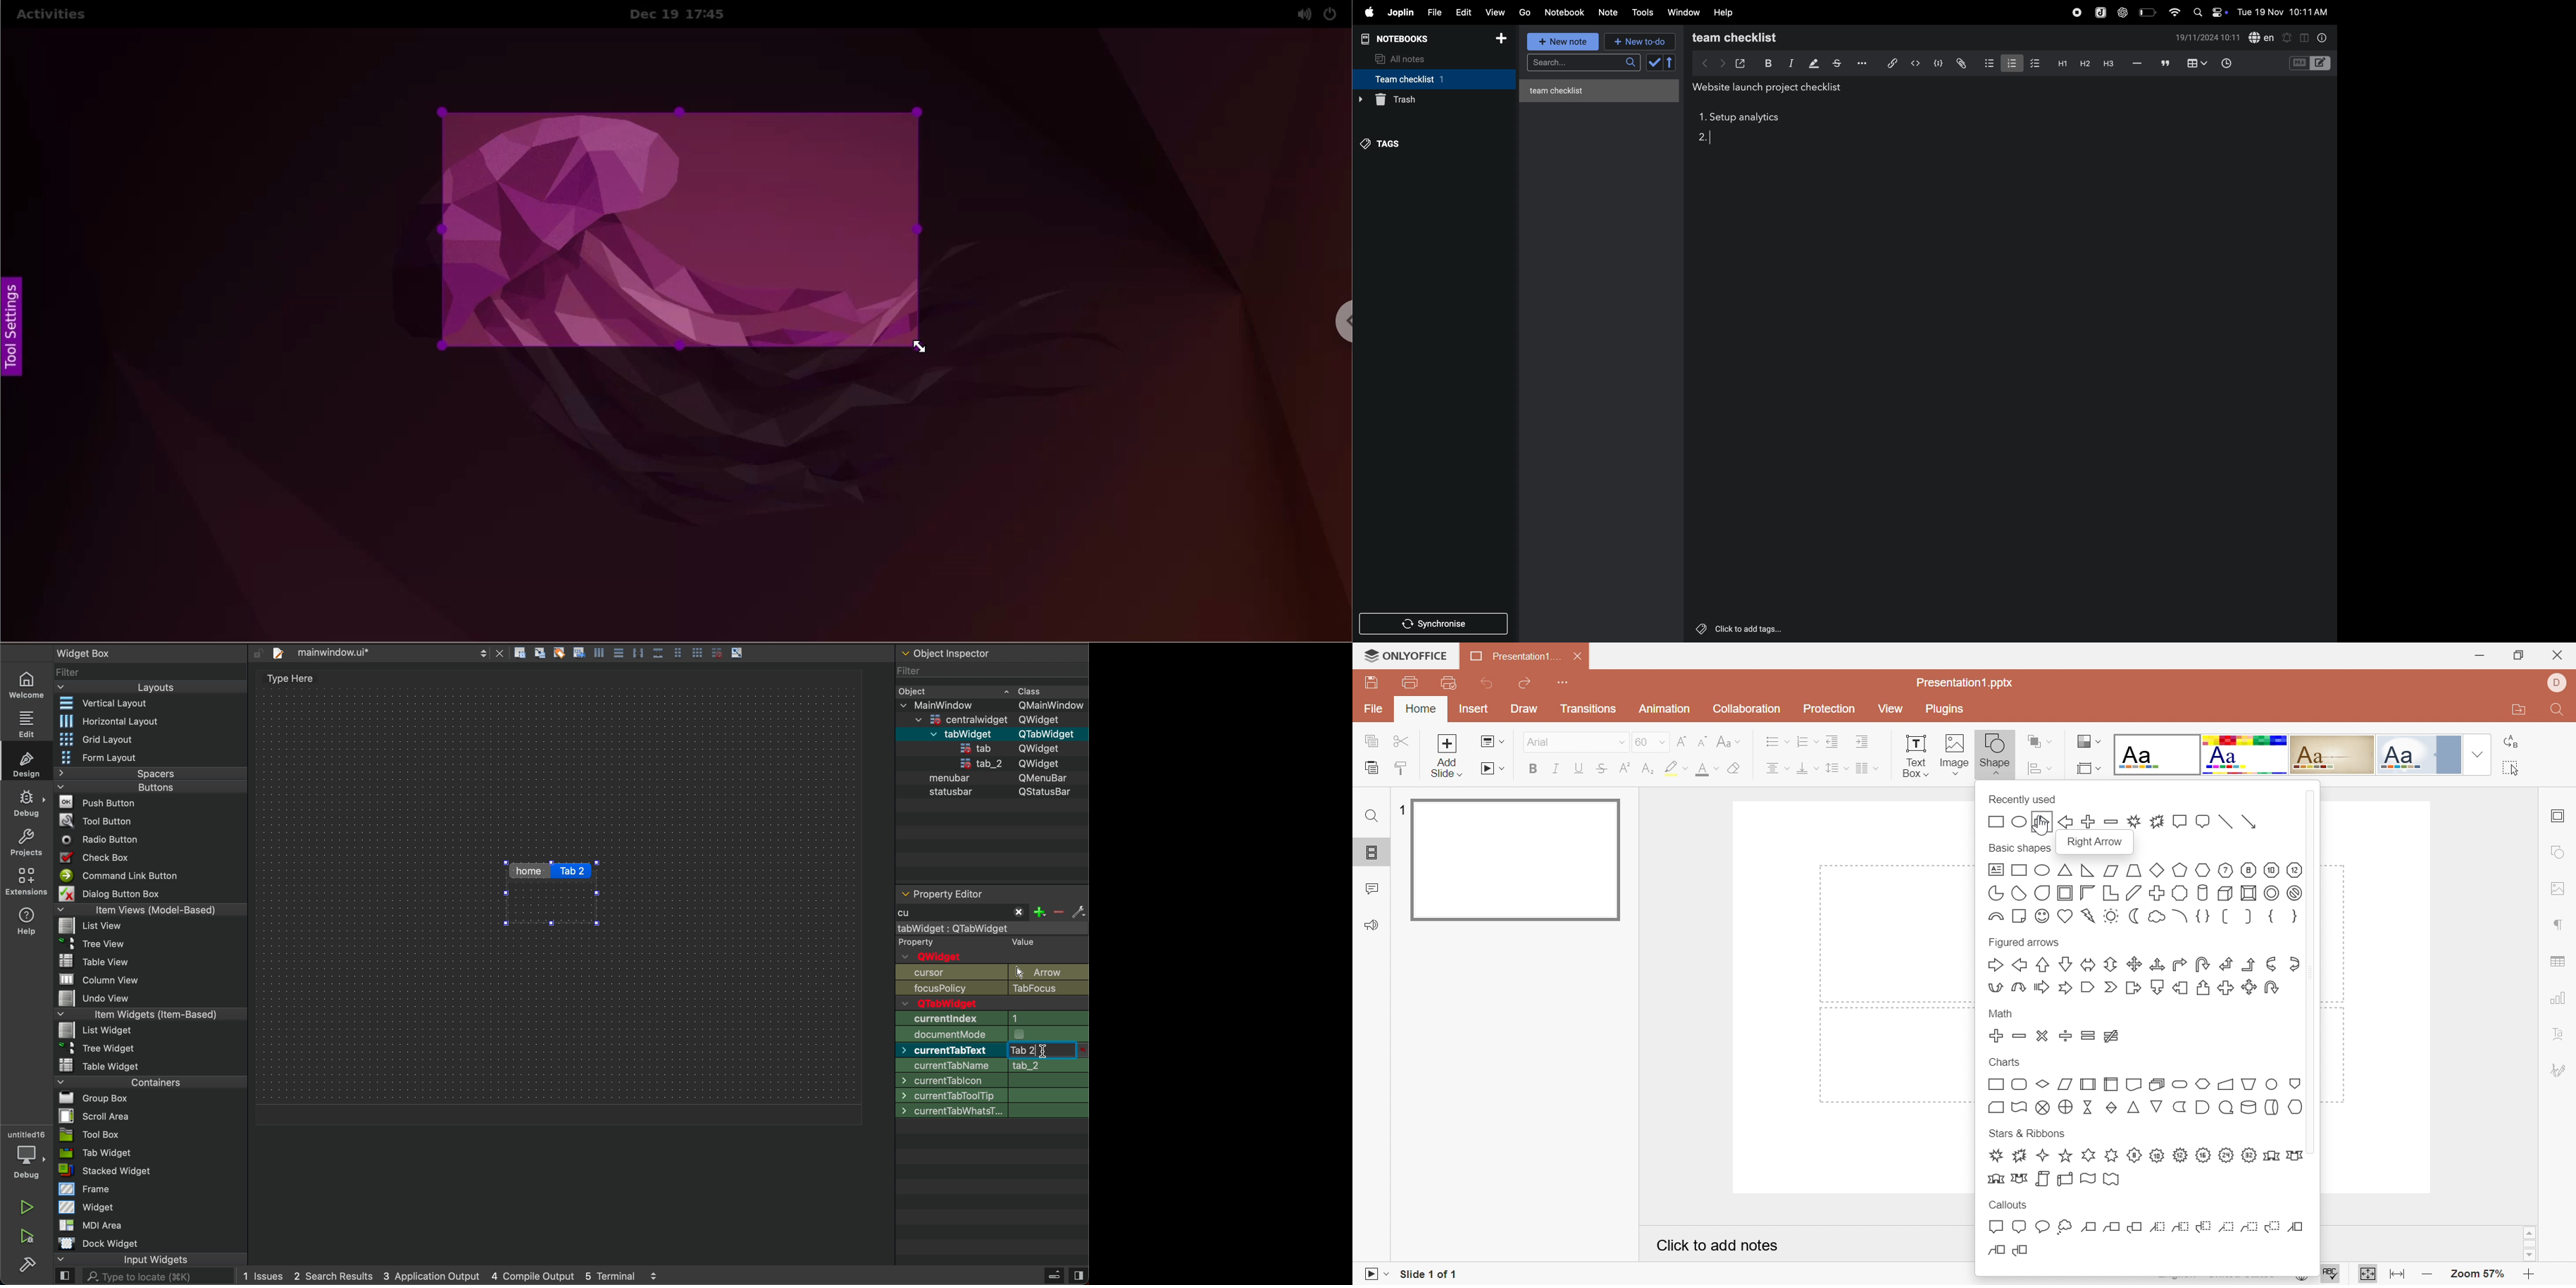 Image resolution: width=2576 pixels, height=1288 pixels. I want to click on click, so click(1049, 1052).